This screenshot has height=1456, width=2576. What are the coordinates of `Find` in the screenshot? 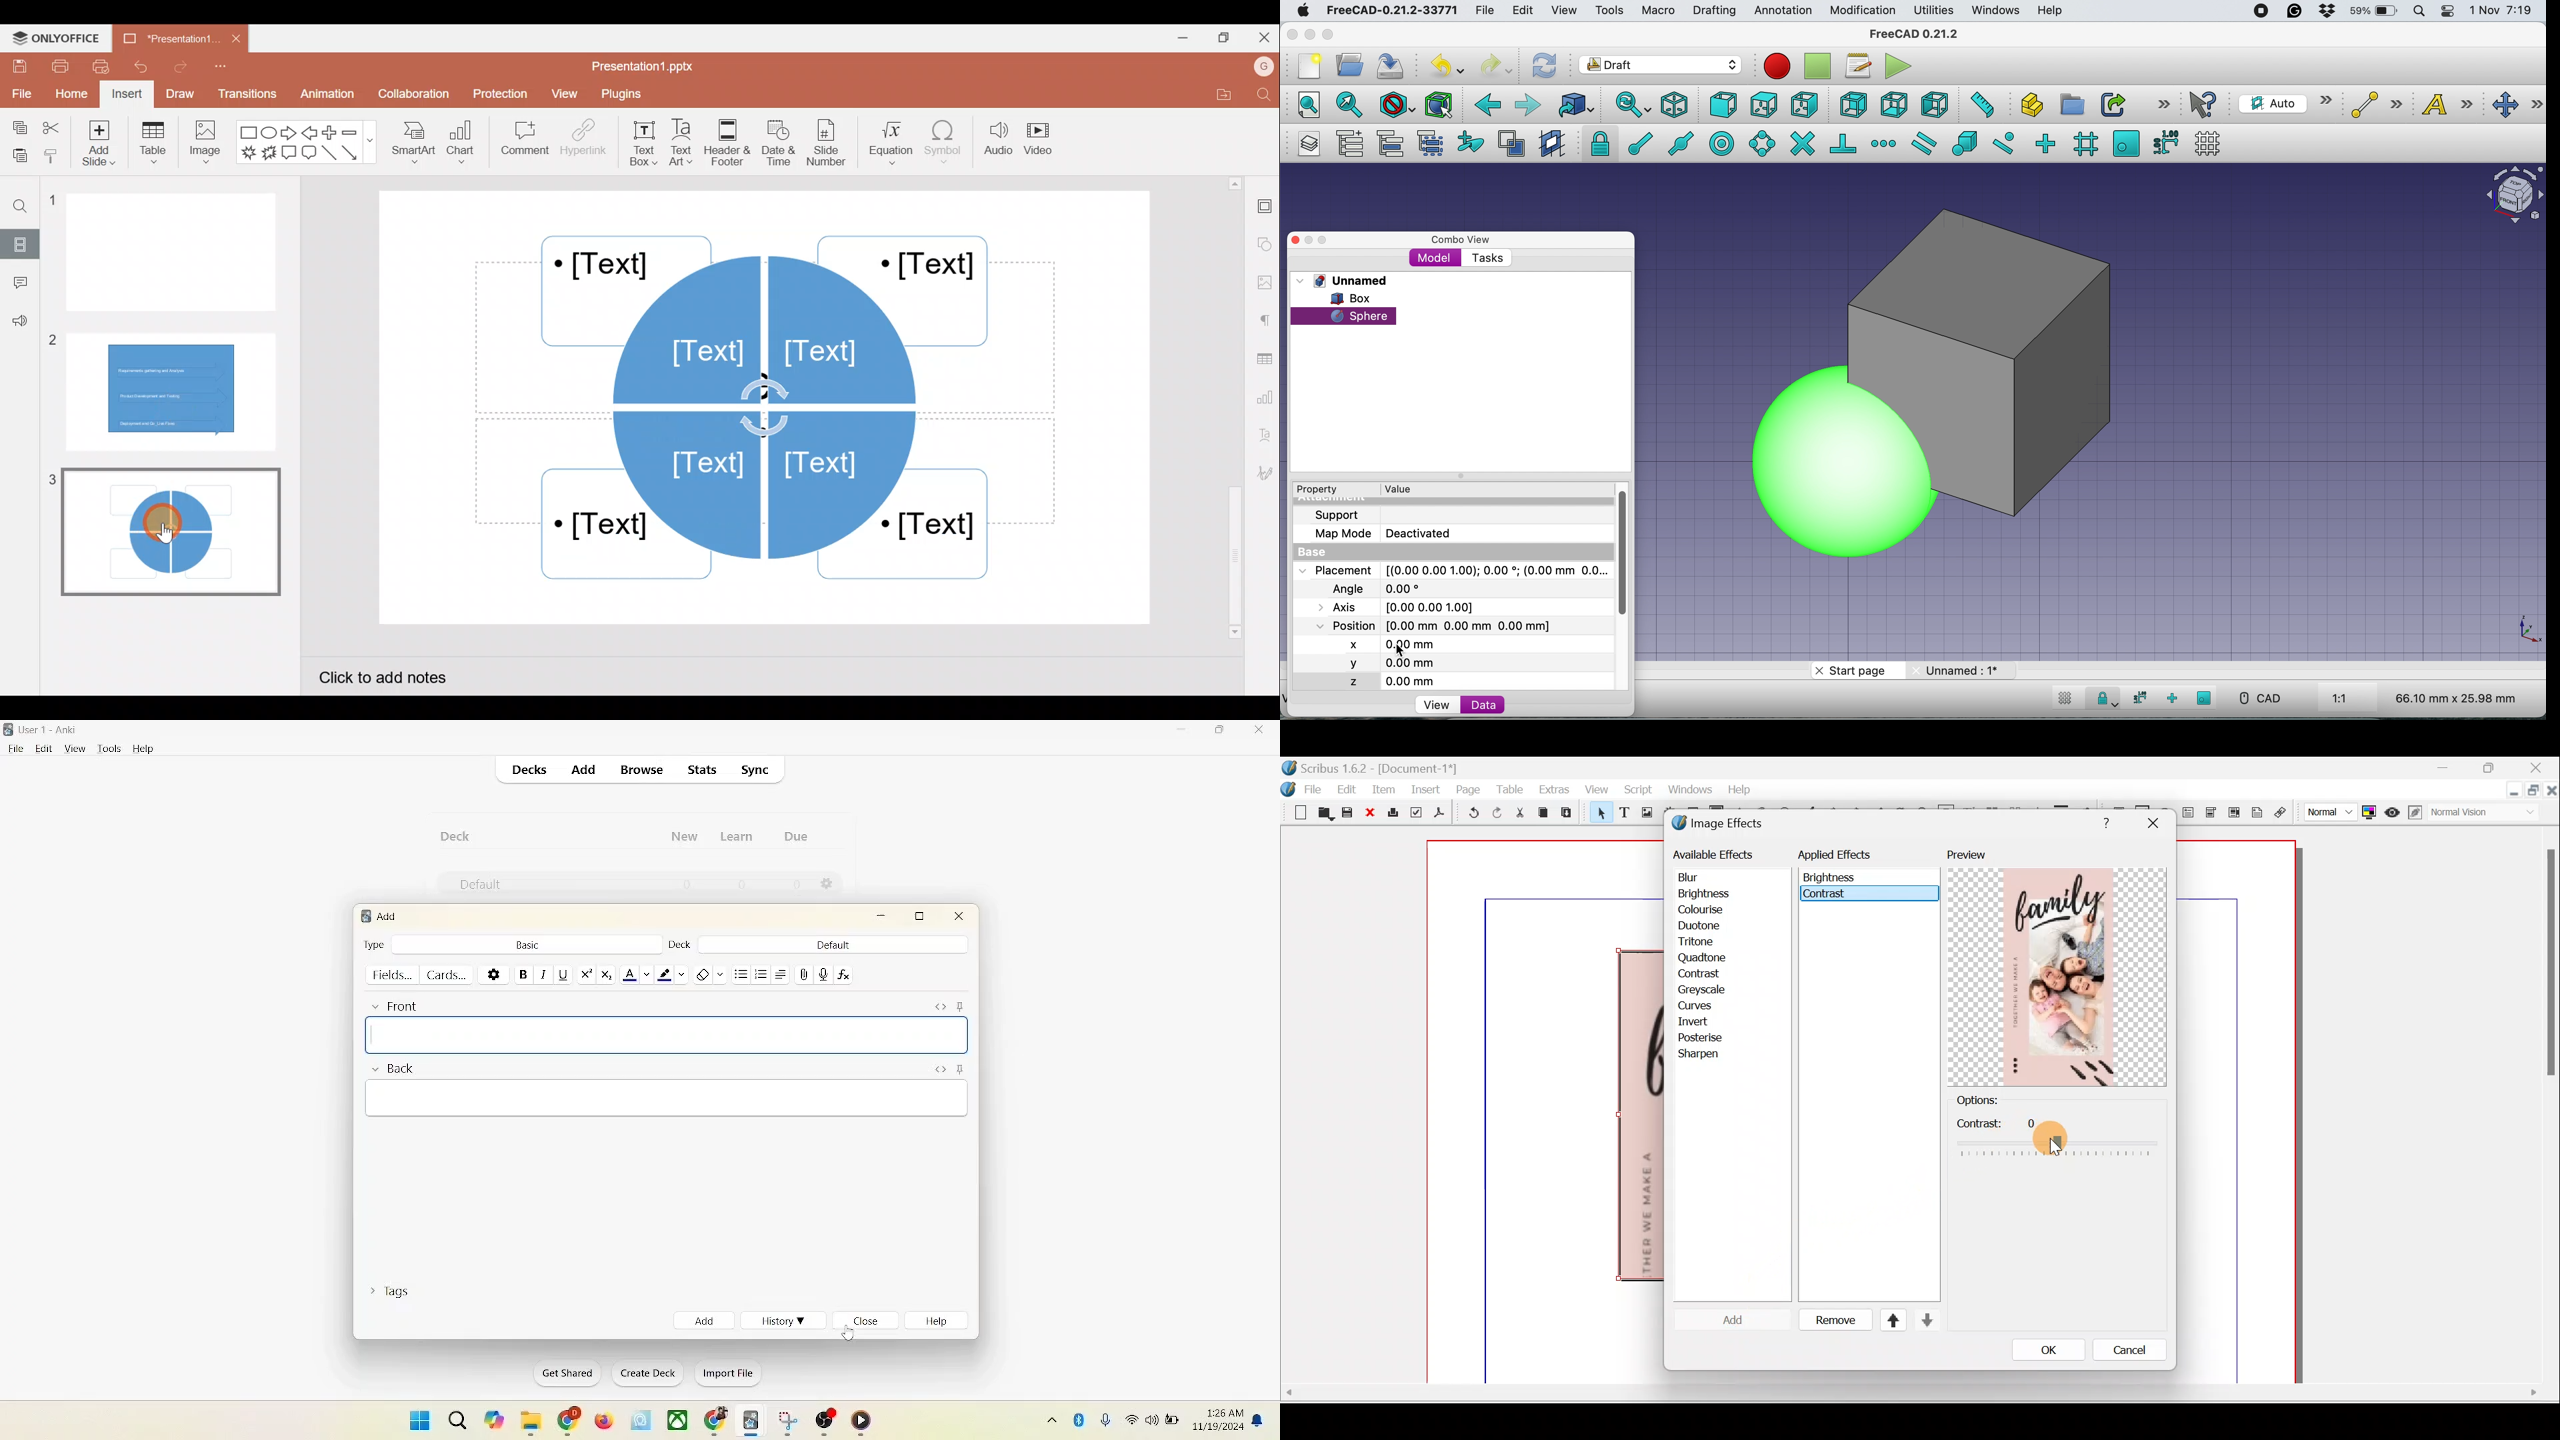 It's located at (1261, 95).